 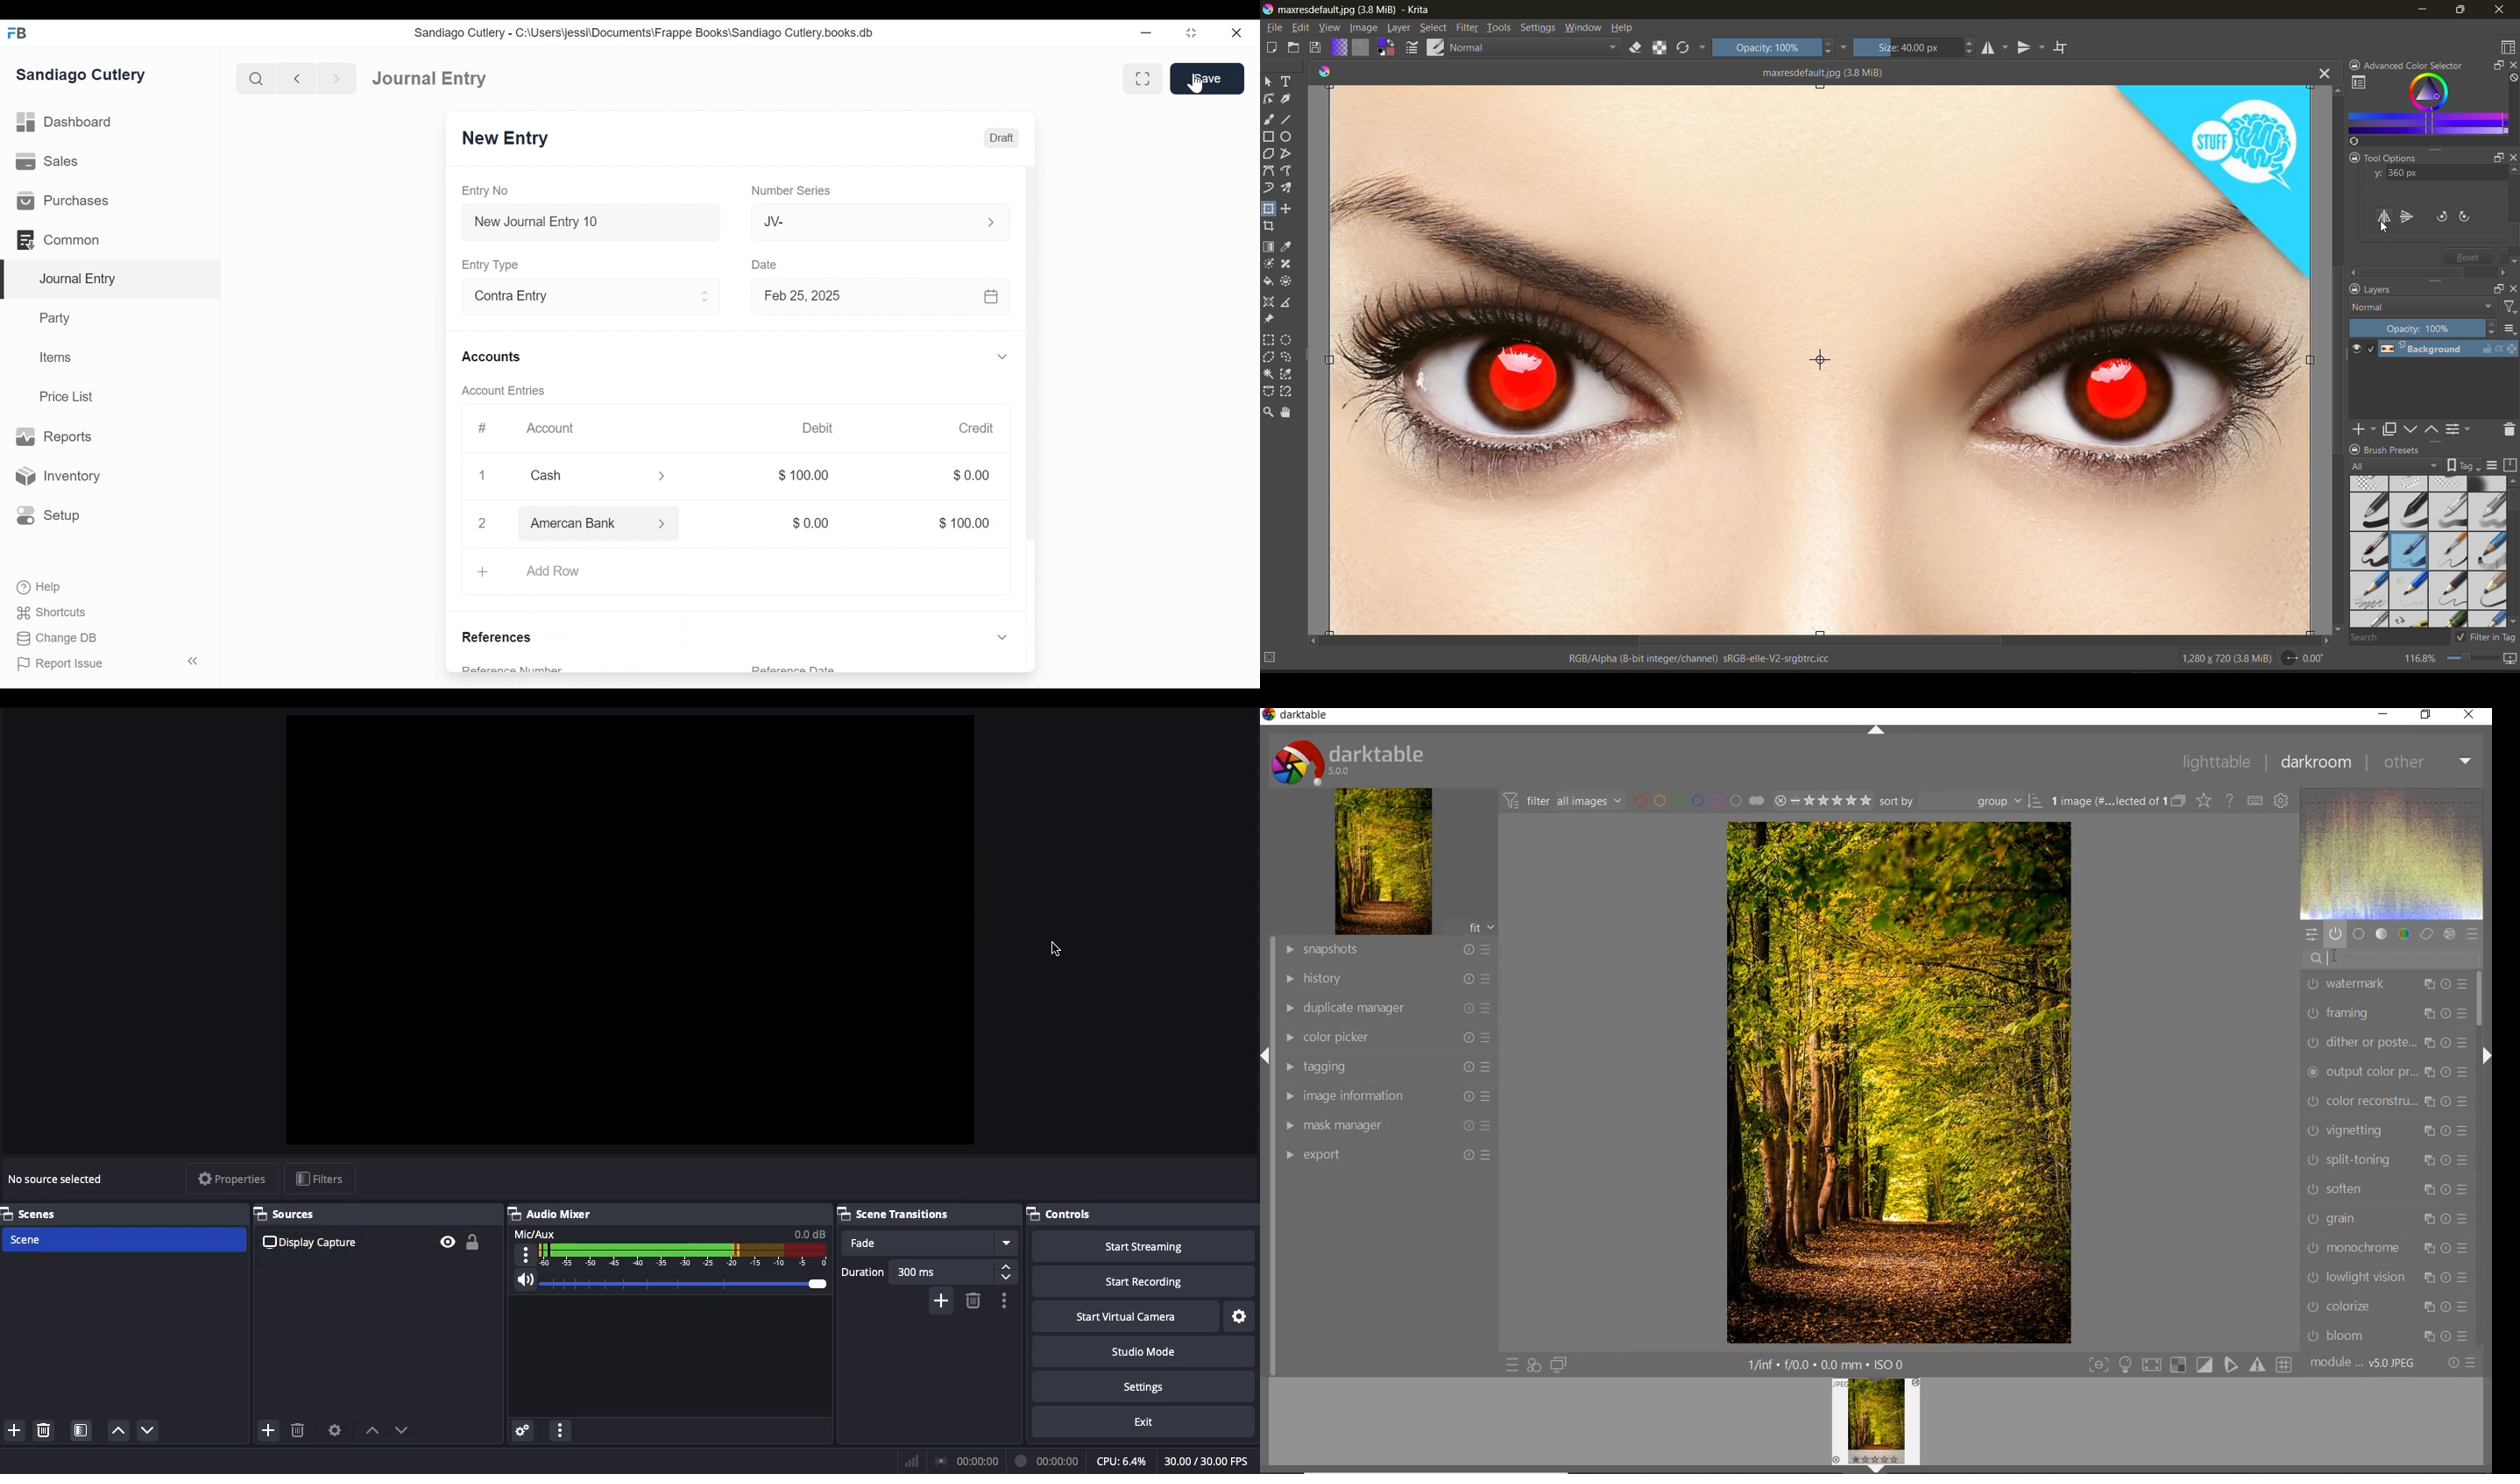 What do you see at coordinates (337, 77) in the screenshot?
I see `Navigate Forward` at bounding box center [337, 77].